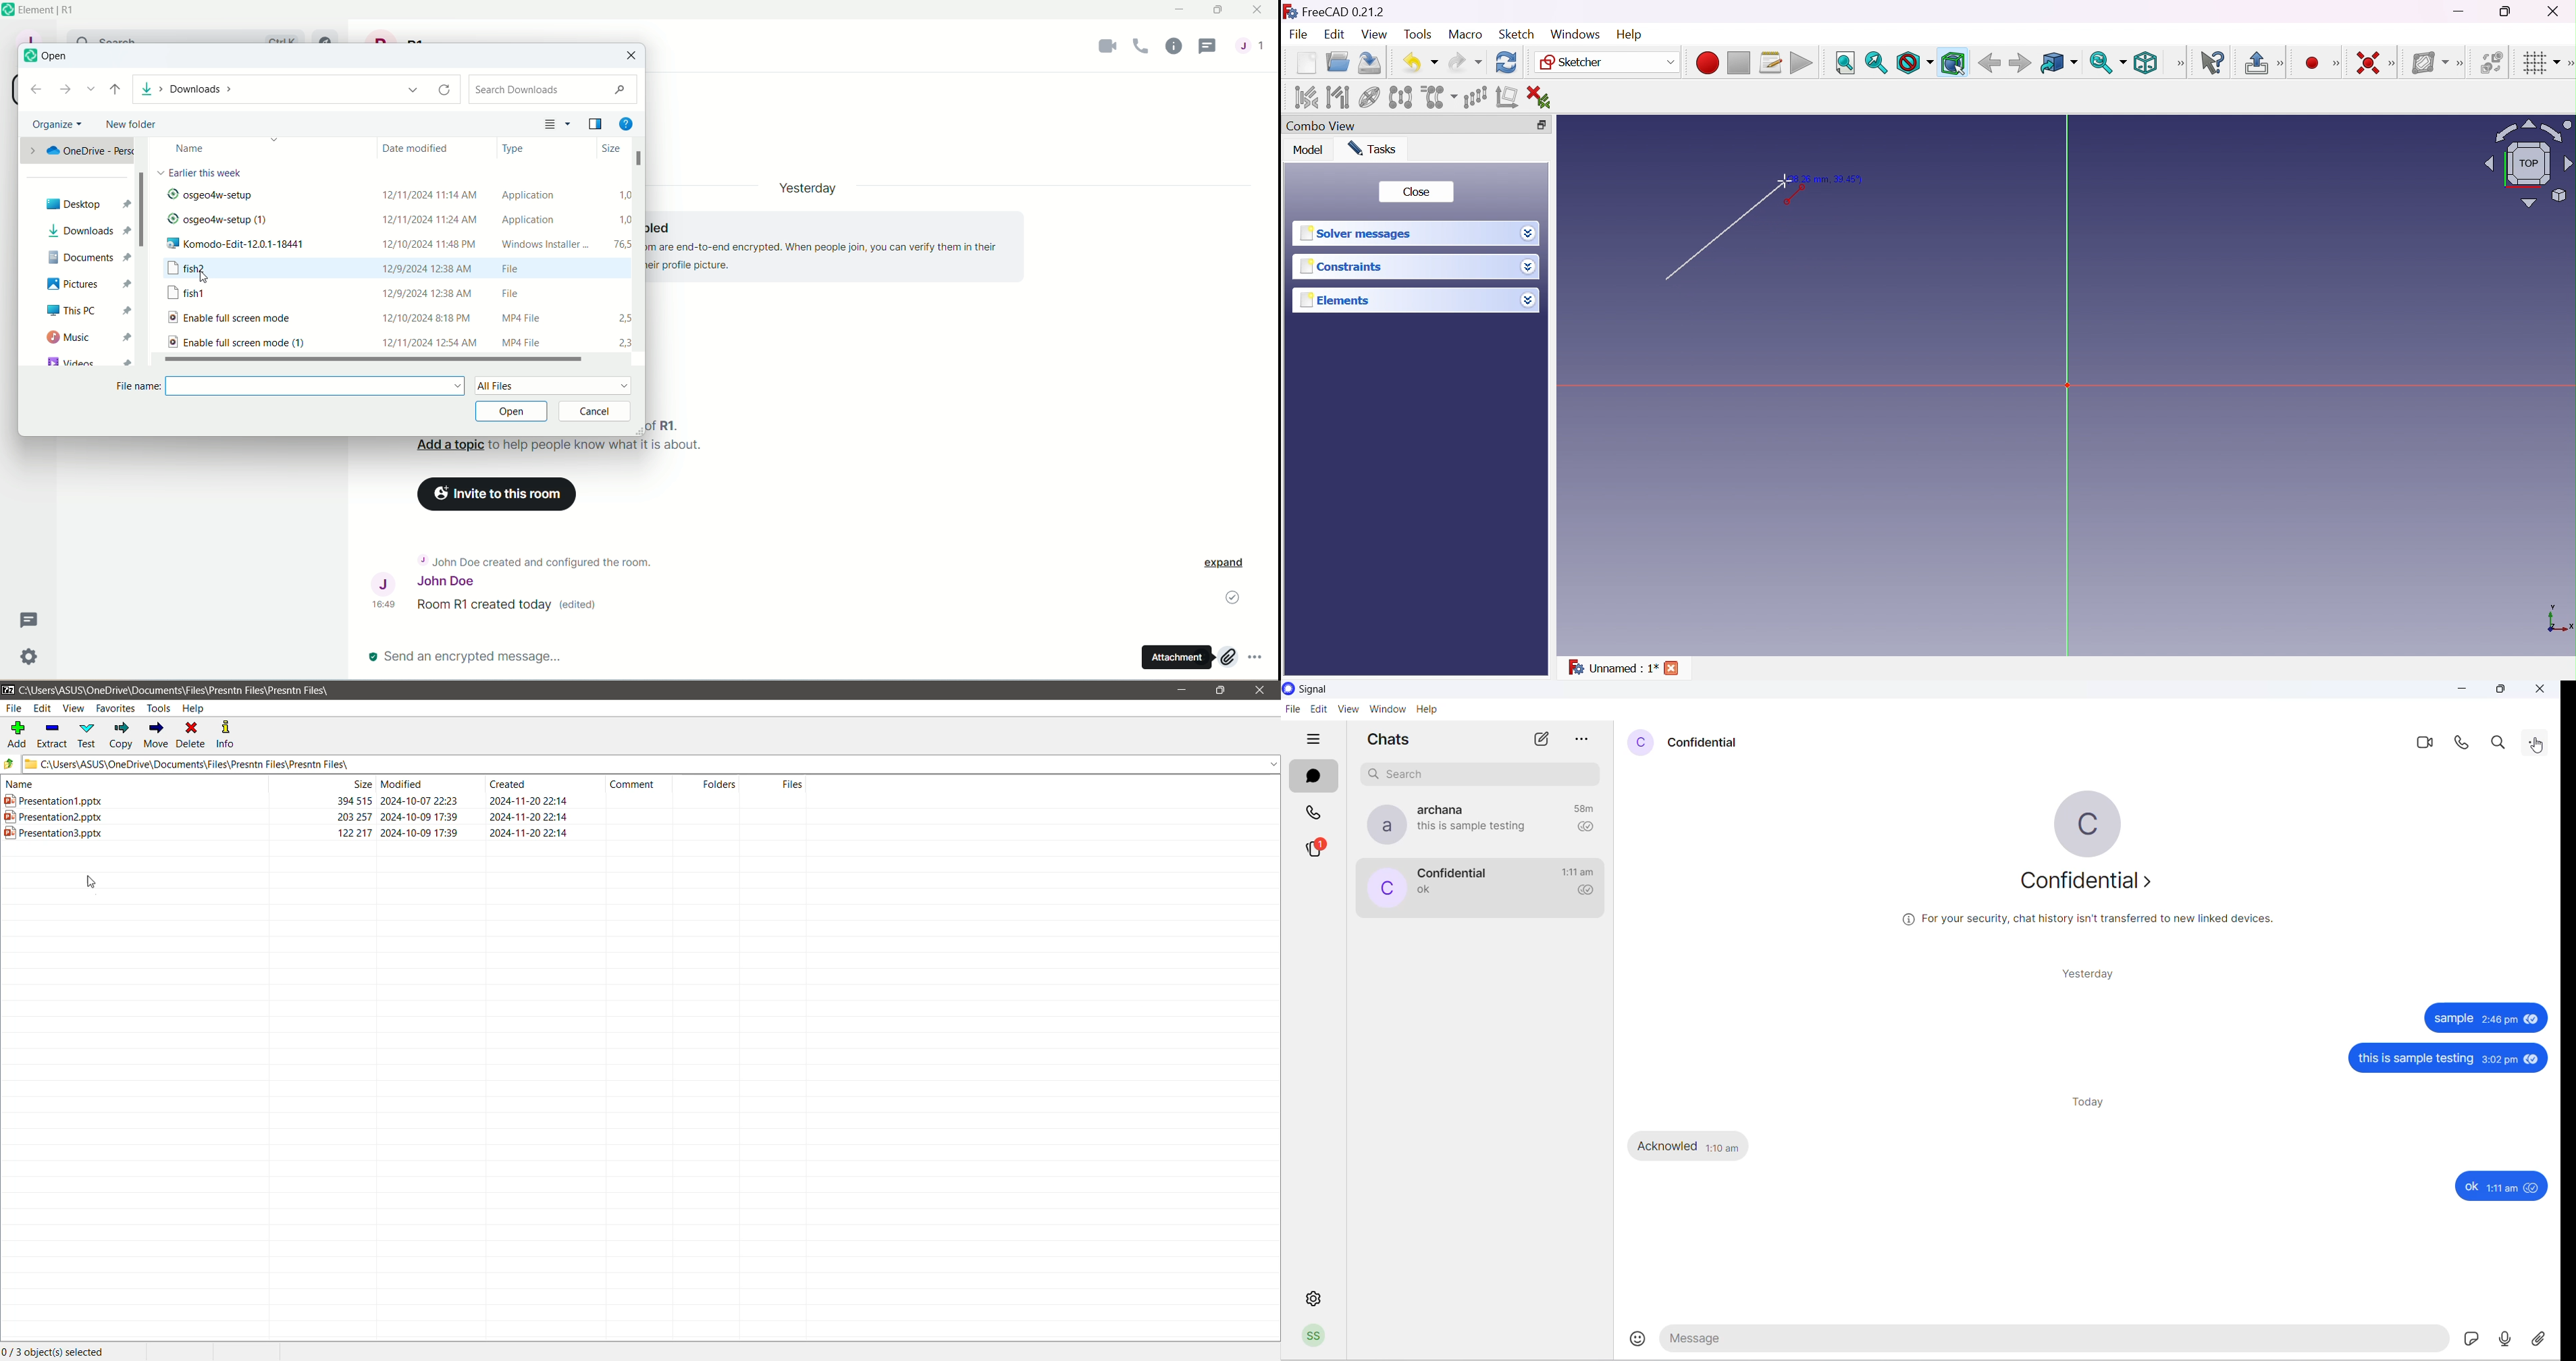 Image resolution: width=2576 pixels, height=1372 pixels. Describe the element at coordinates (513, 411) in the screenshot. I see `open` at that location.